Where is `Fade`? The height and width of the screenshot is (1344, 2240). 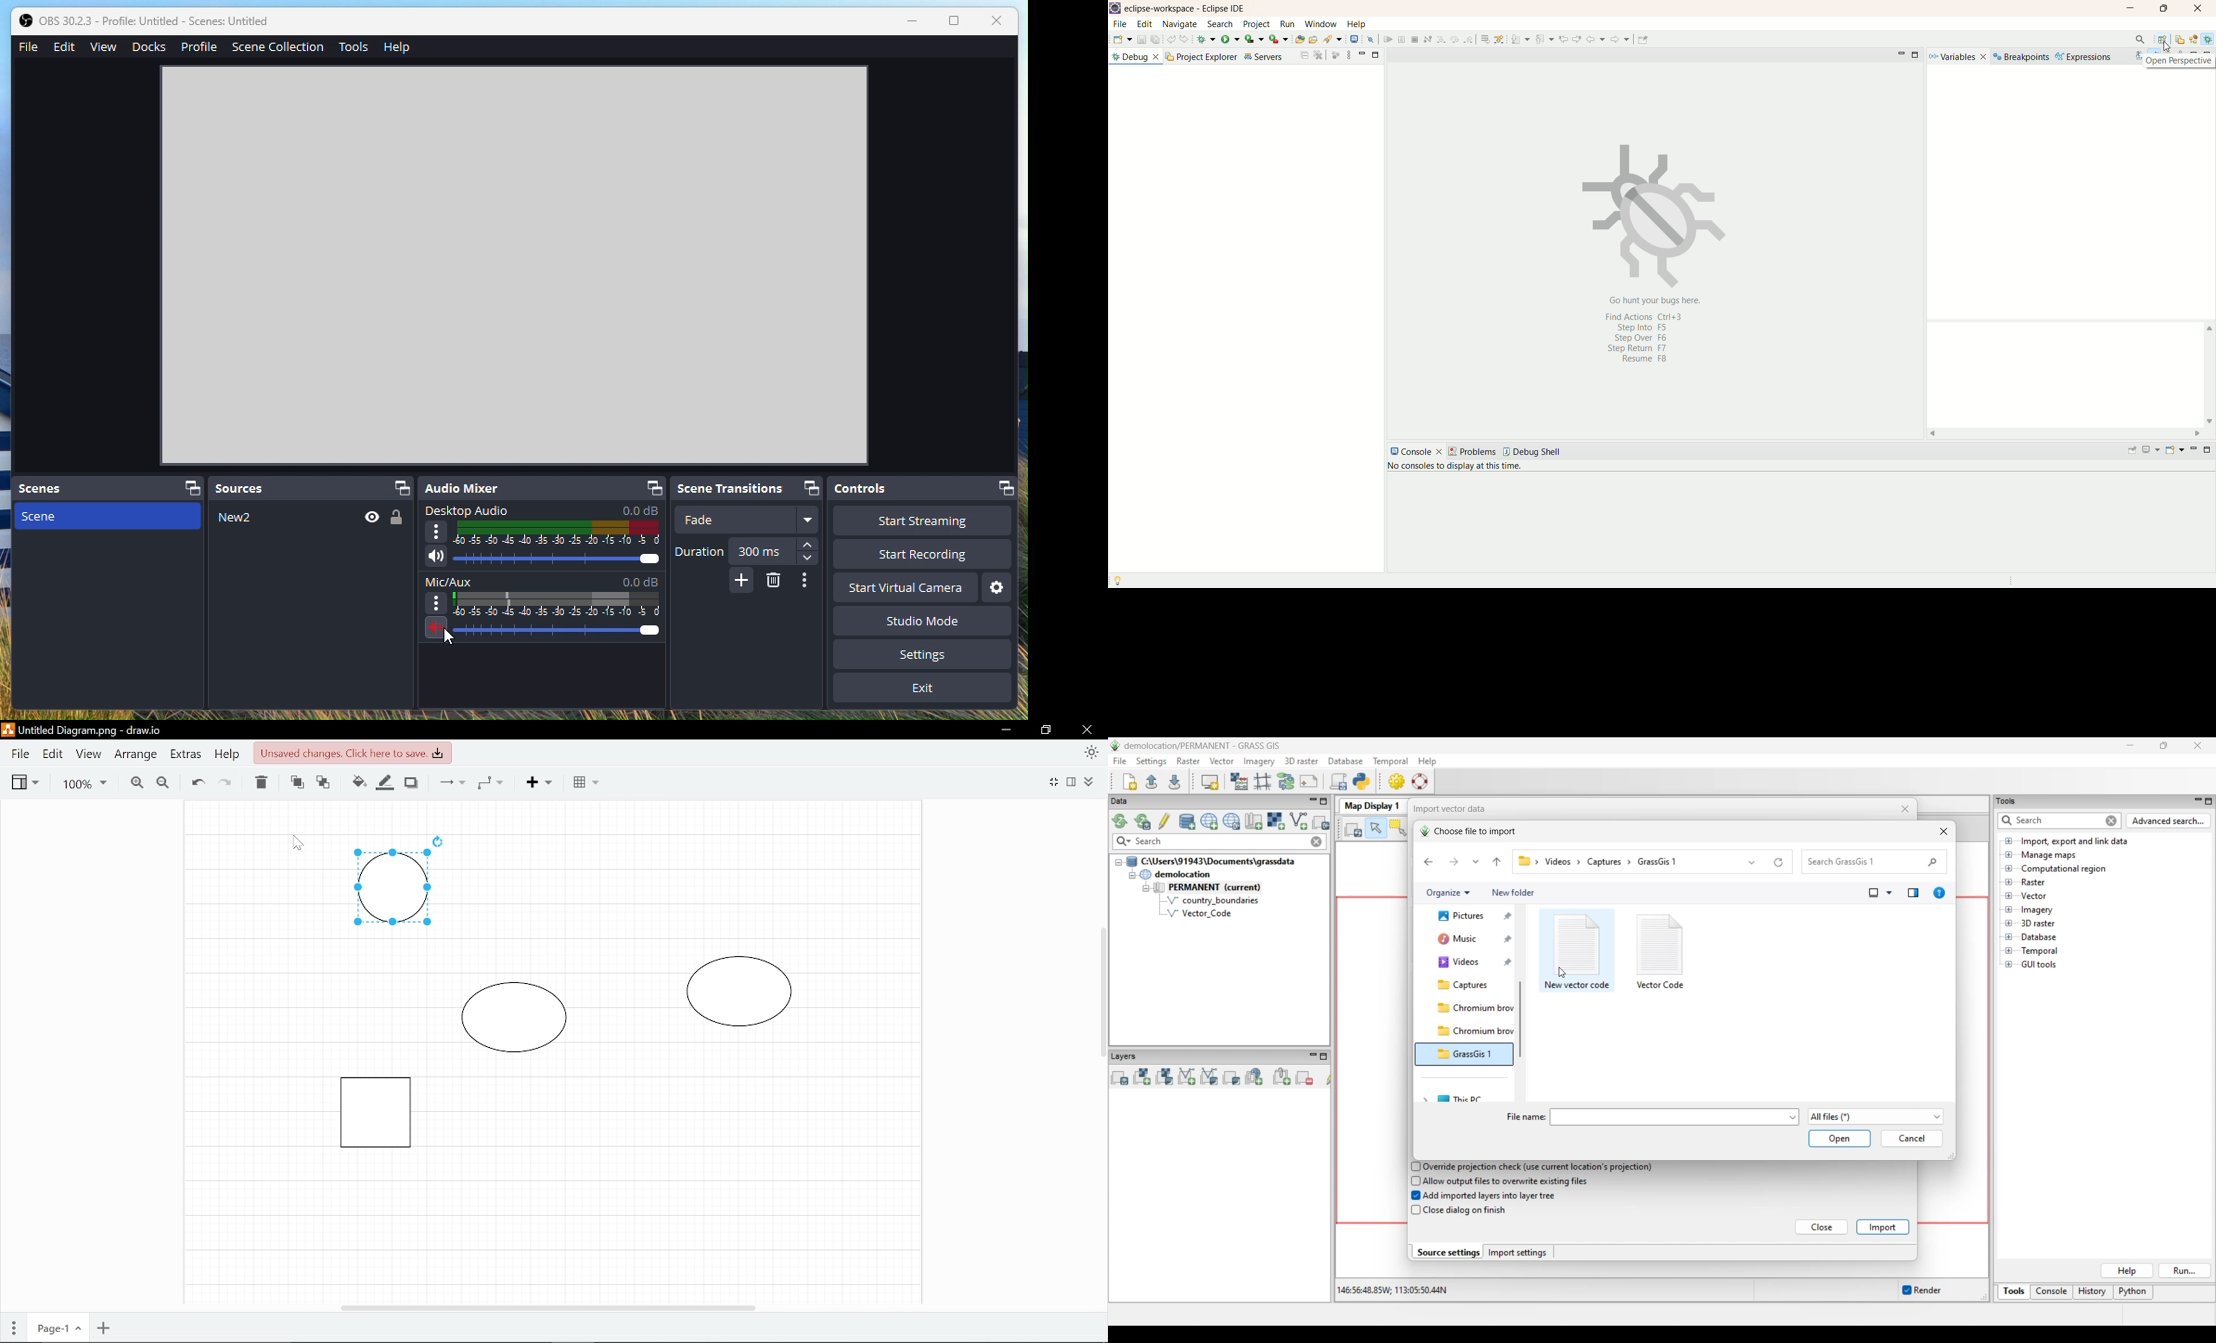 Fade is located at coordinates (750, 519).